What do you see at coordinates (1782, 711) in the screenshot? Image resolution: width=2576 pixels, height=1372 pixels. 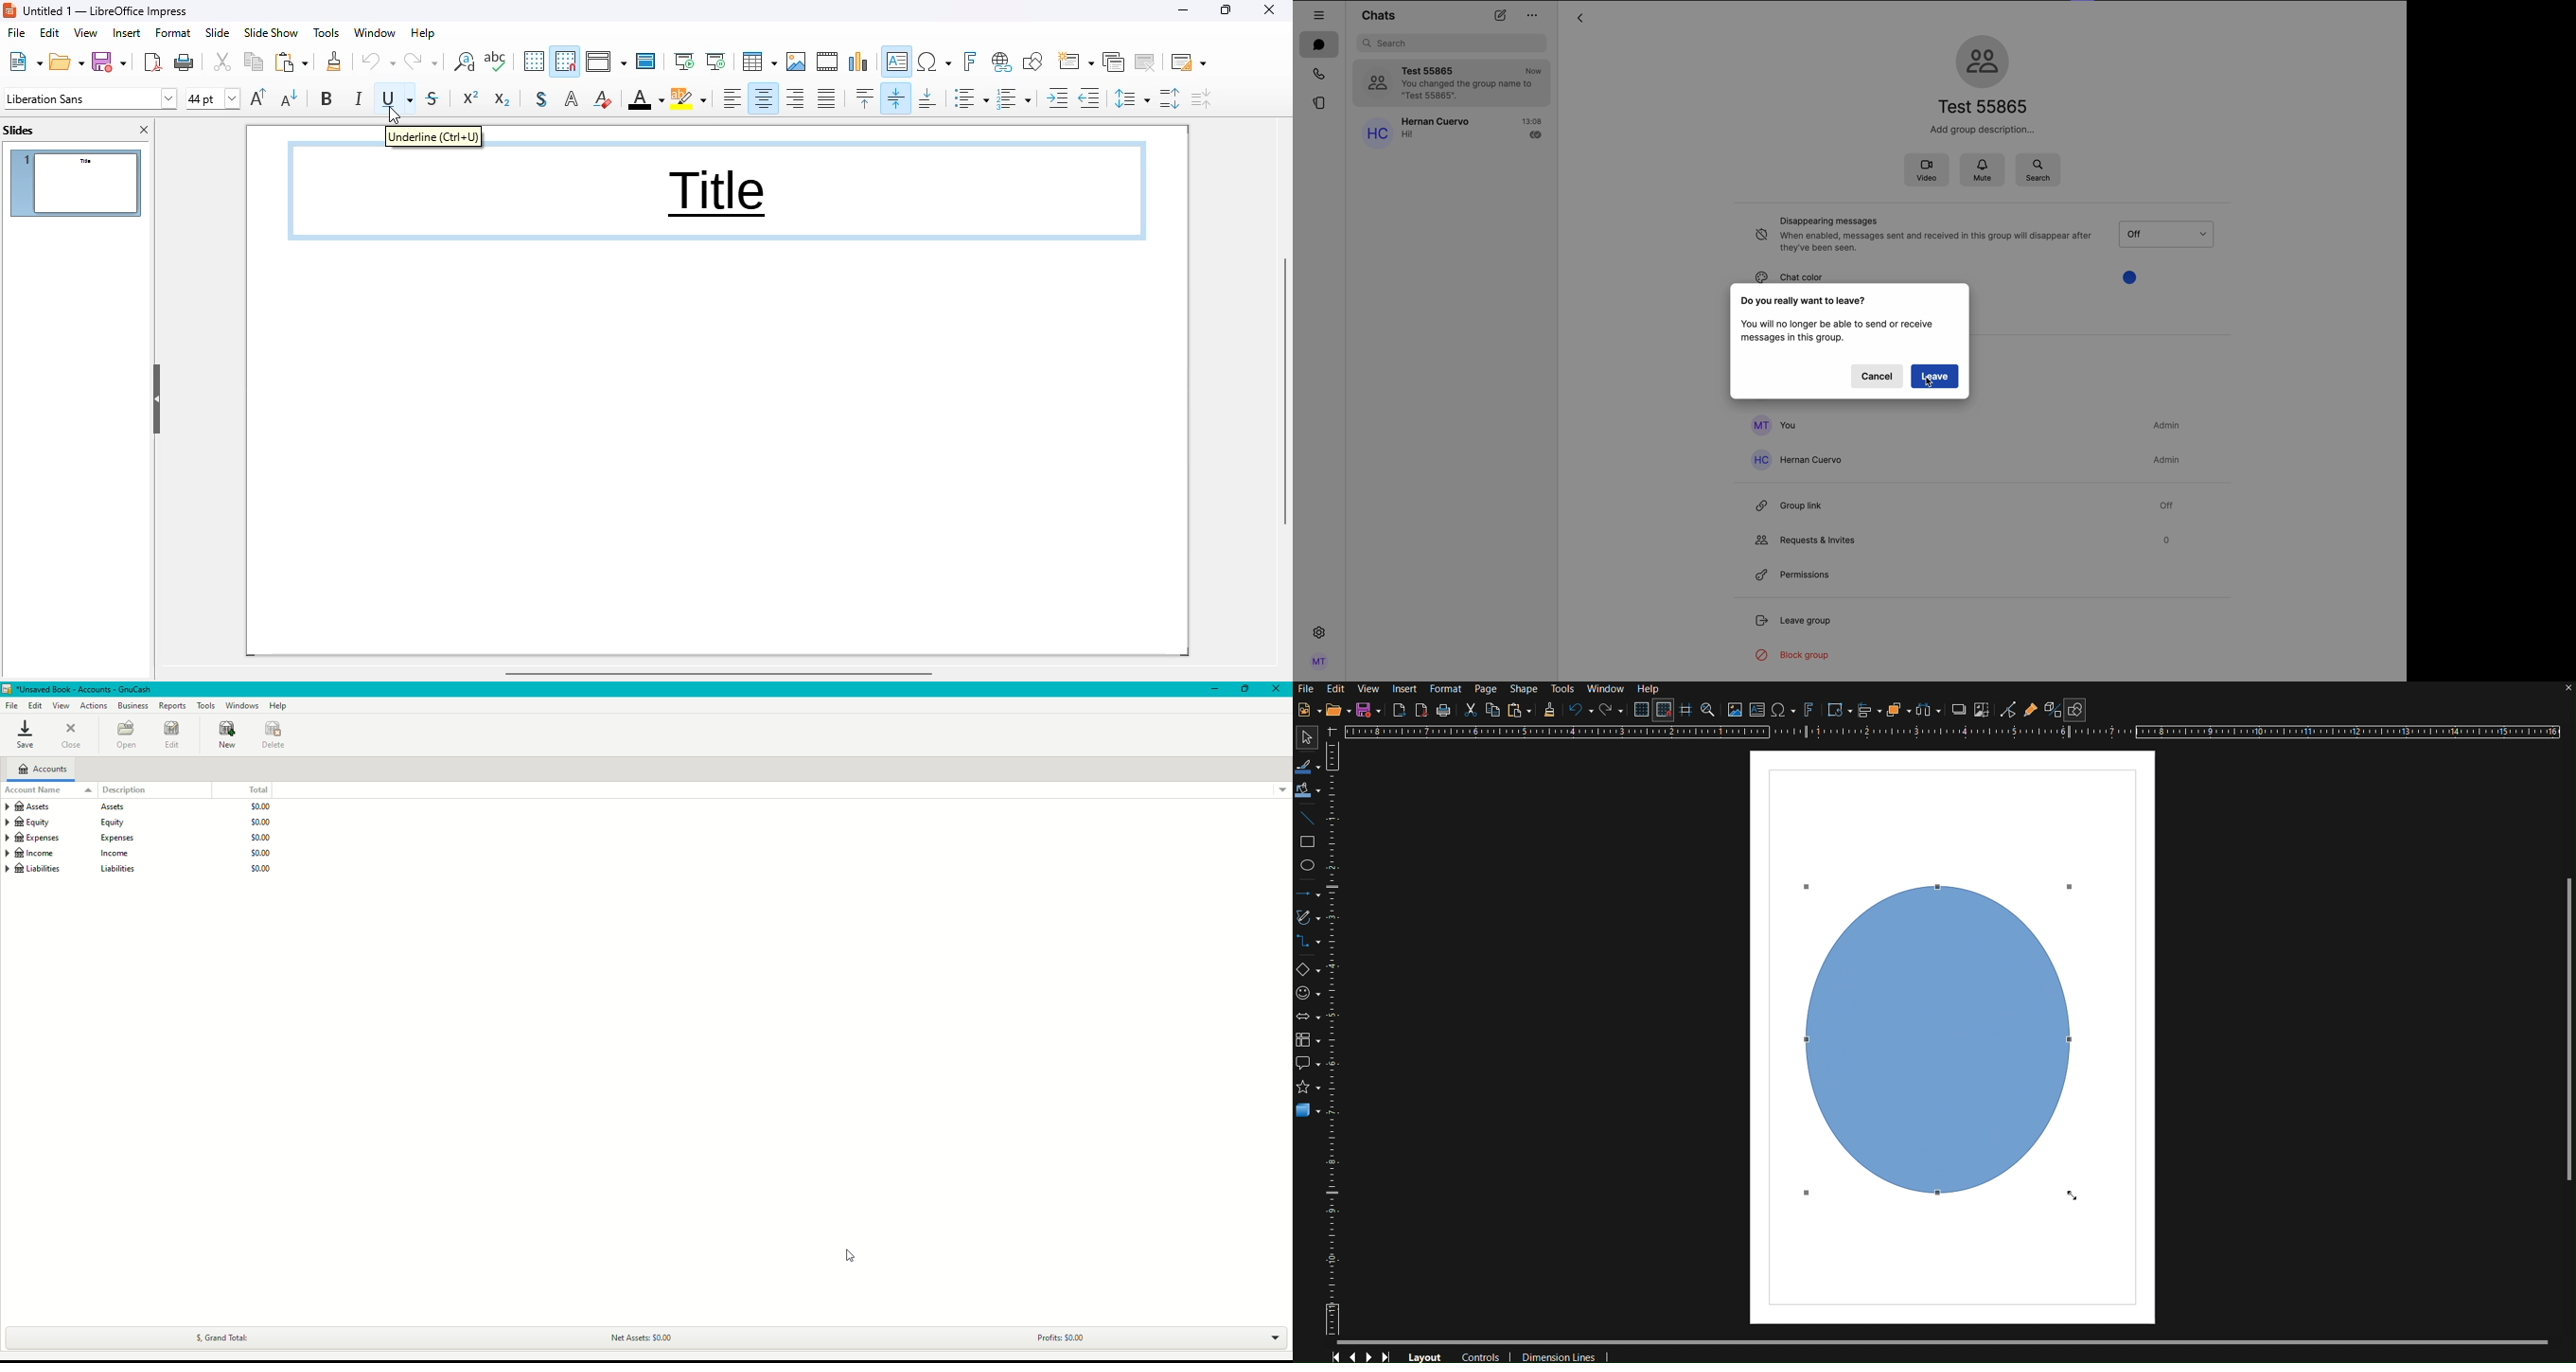 I see `Insert special character` at bounding box center [1782, 711].